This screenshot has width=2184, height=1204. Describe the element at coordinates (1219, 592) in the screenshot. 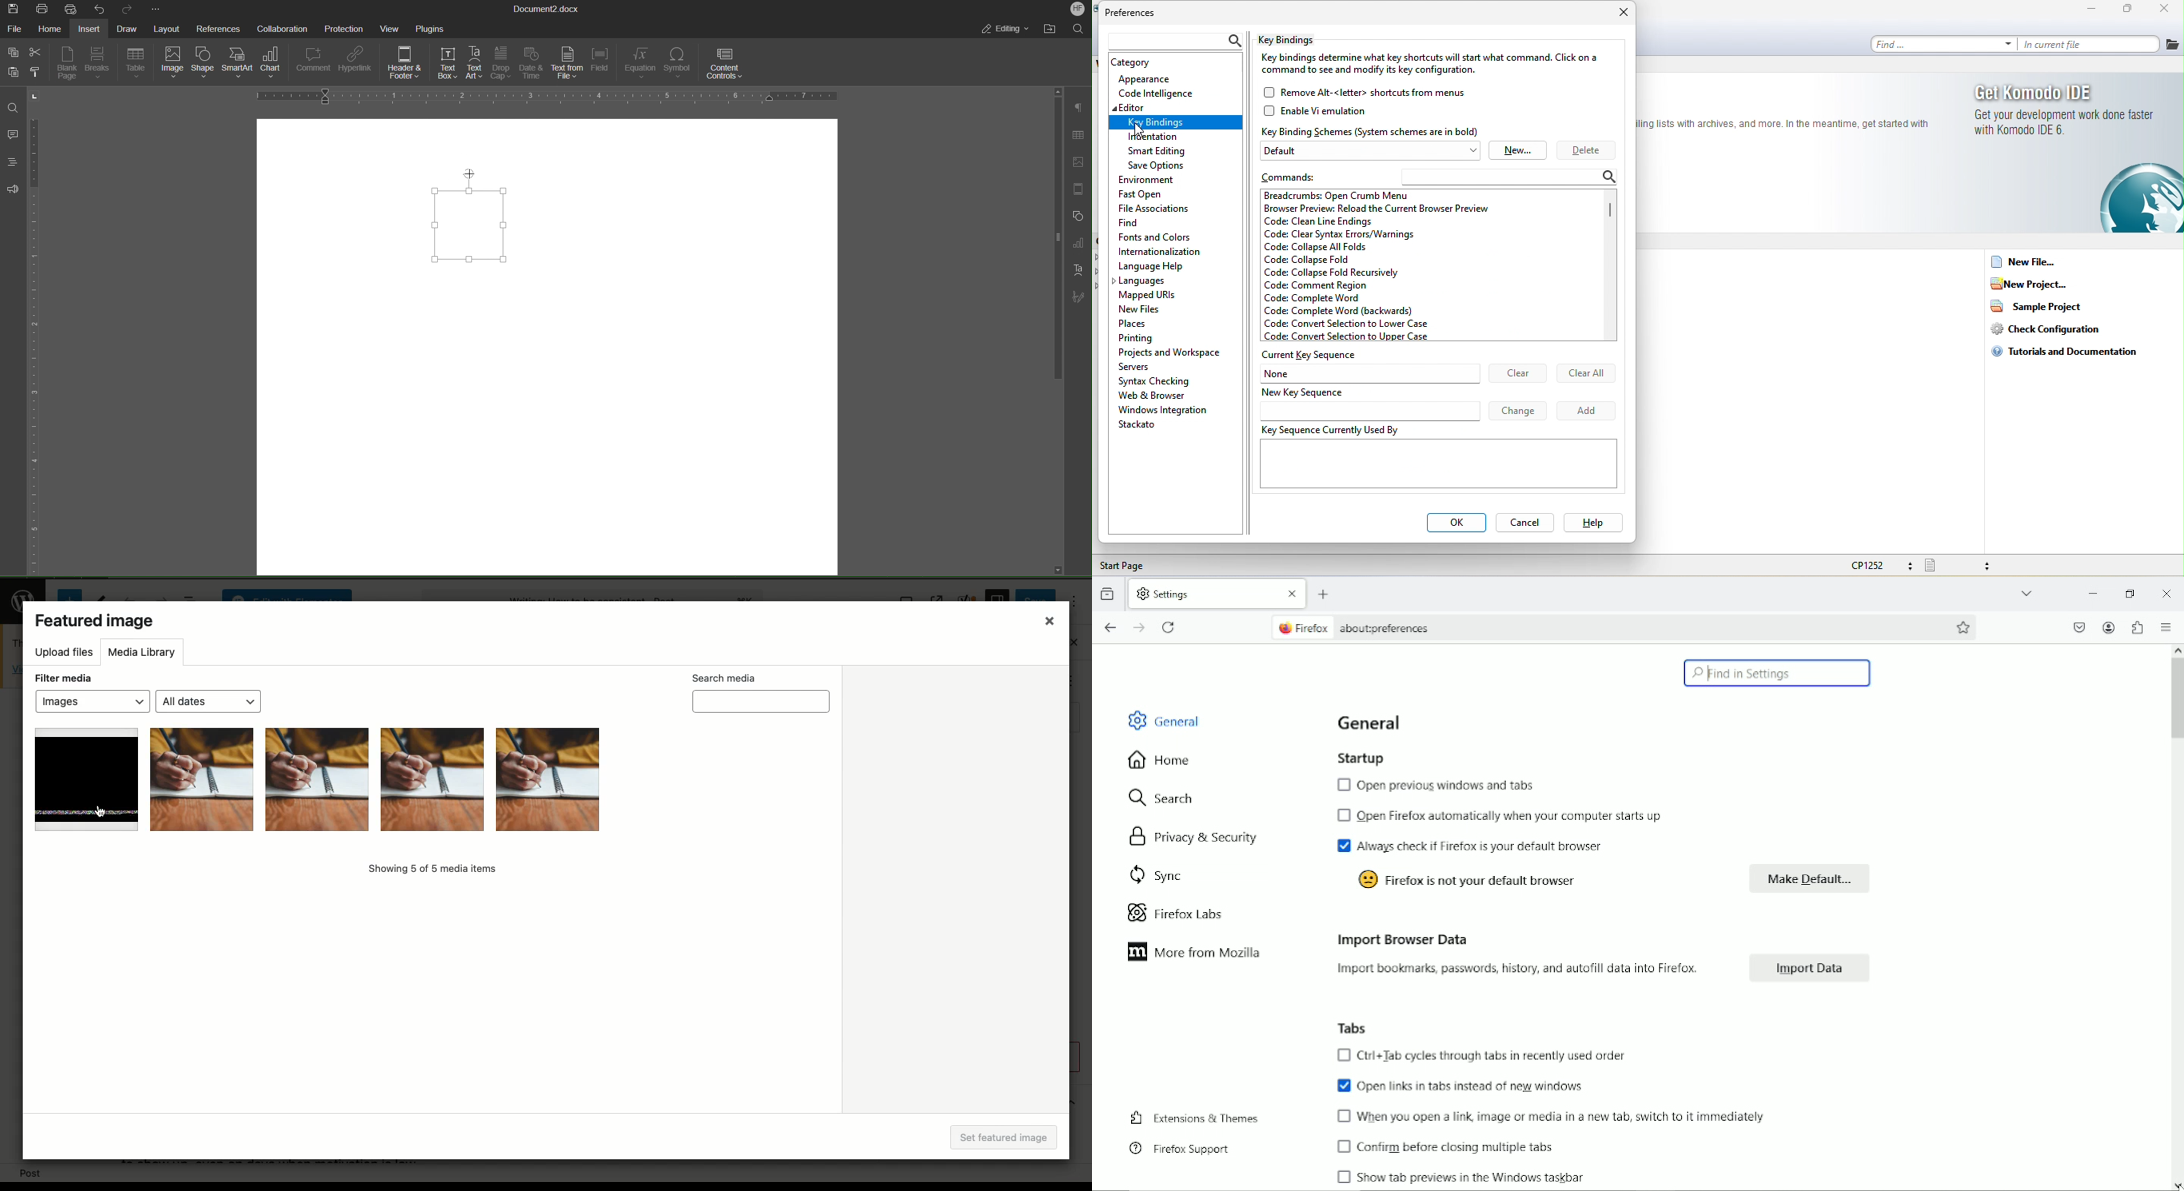

I see `settings tab` at that location.